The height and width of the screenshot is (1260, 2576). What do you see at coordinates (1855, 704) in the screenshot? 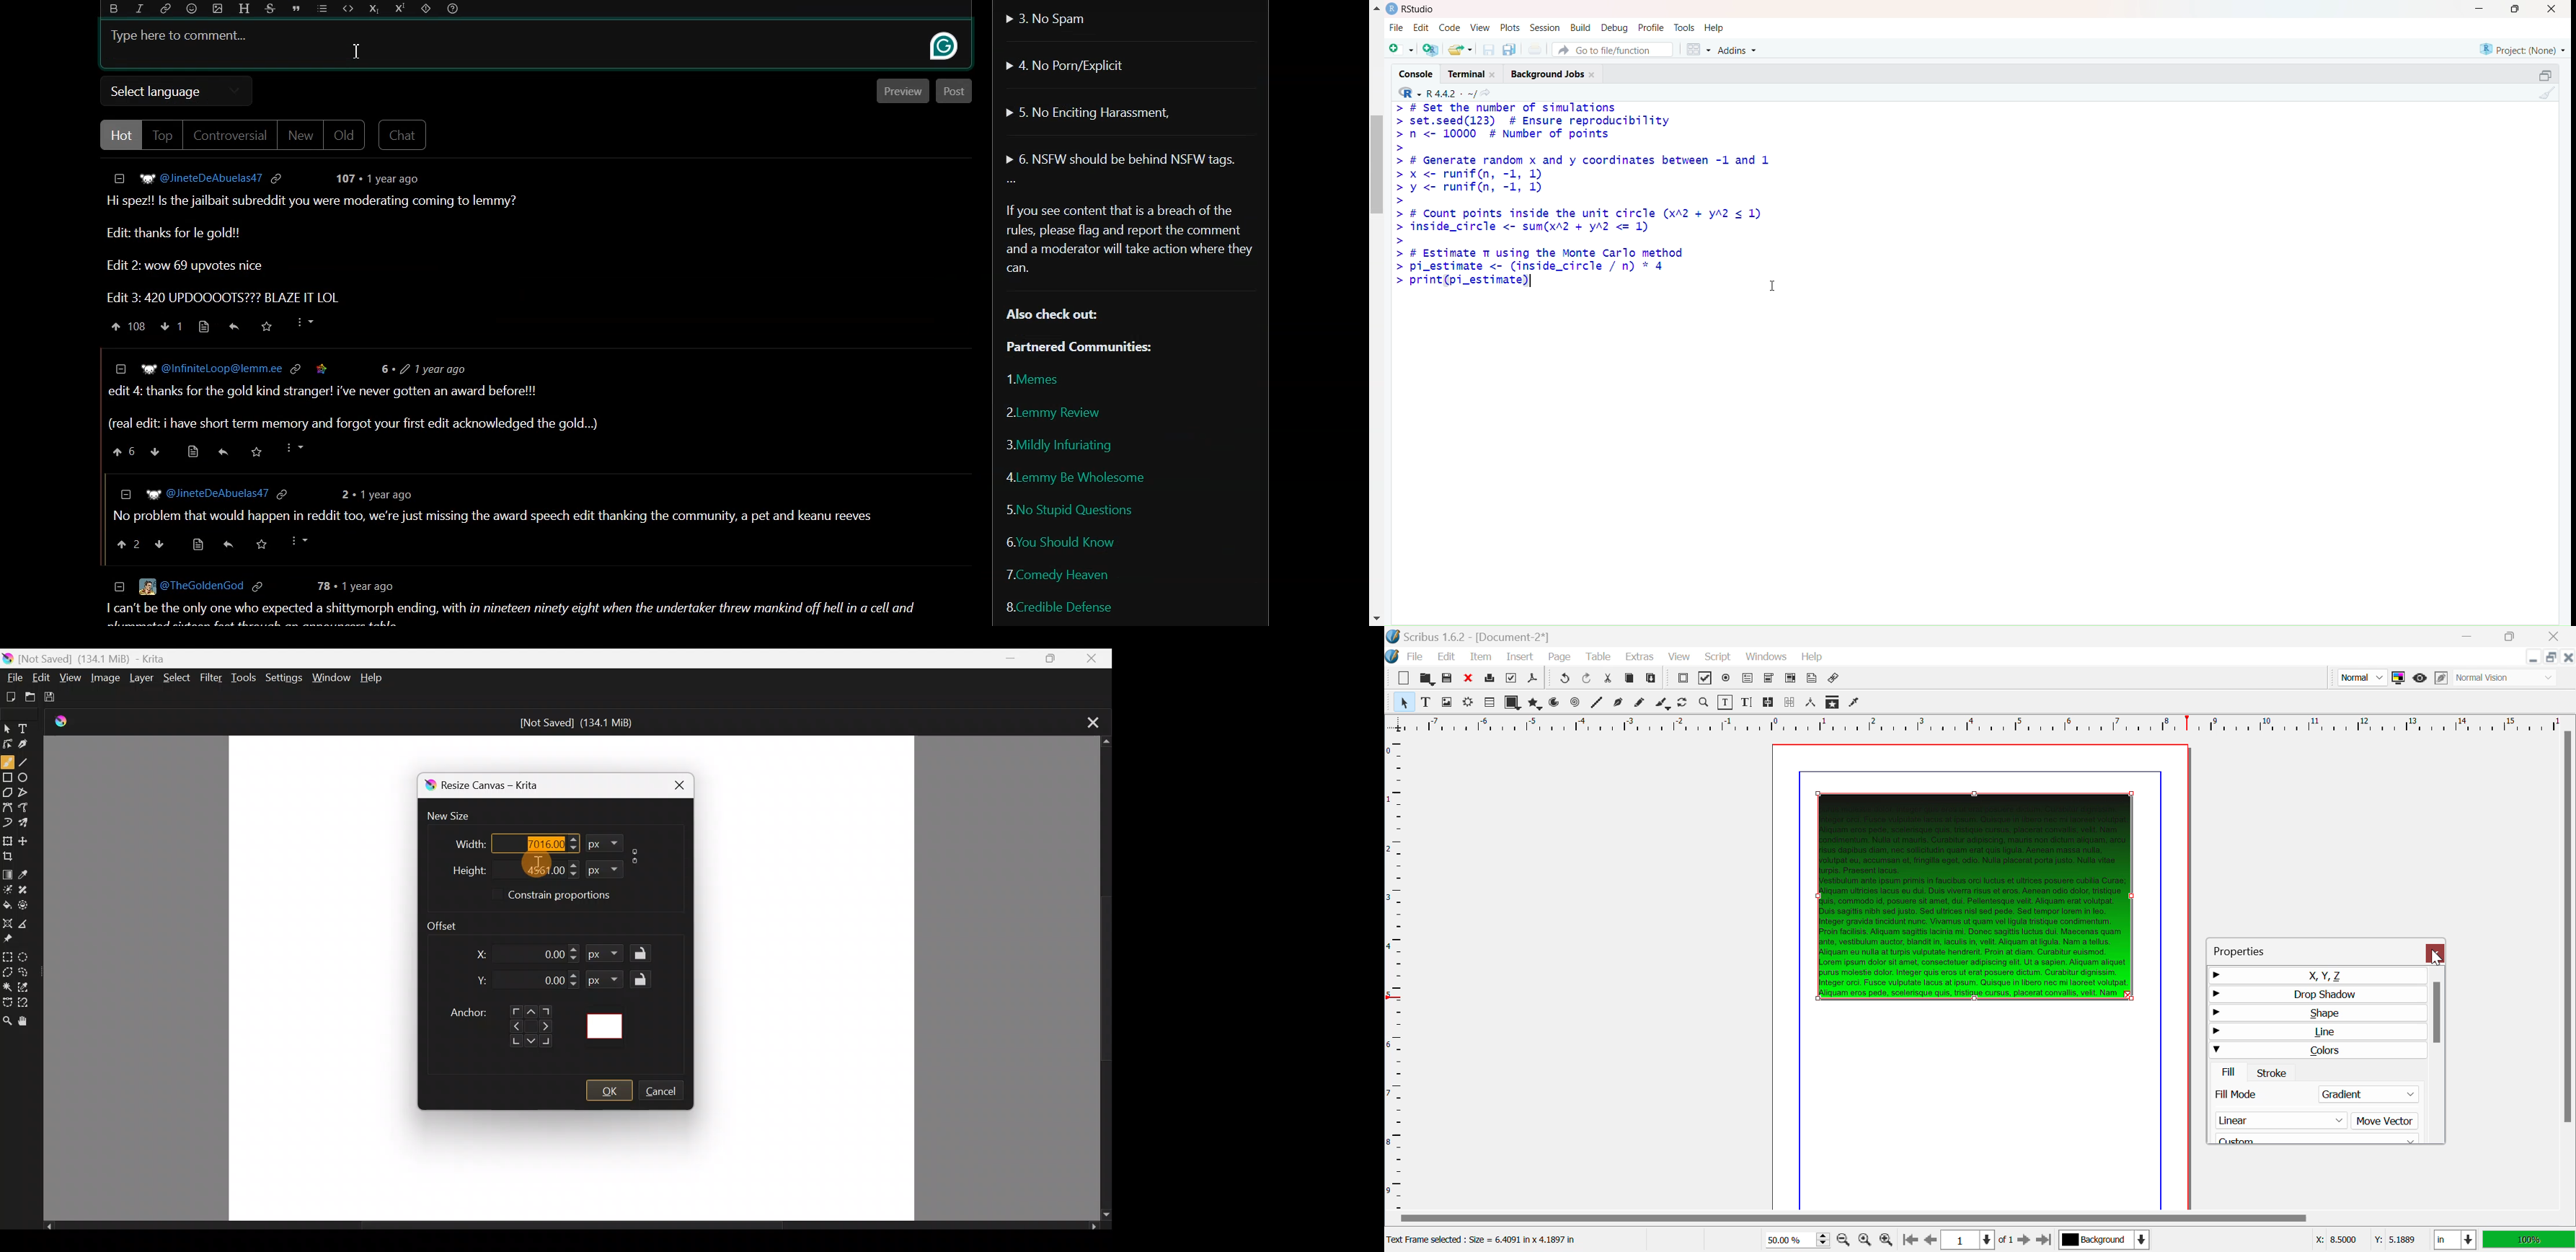
I see `Eyedropper` at bounding box center [1855, 704].